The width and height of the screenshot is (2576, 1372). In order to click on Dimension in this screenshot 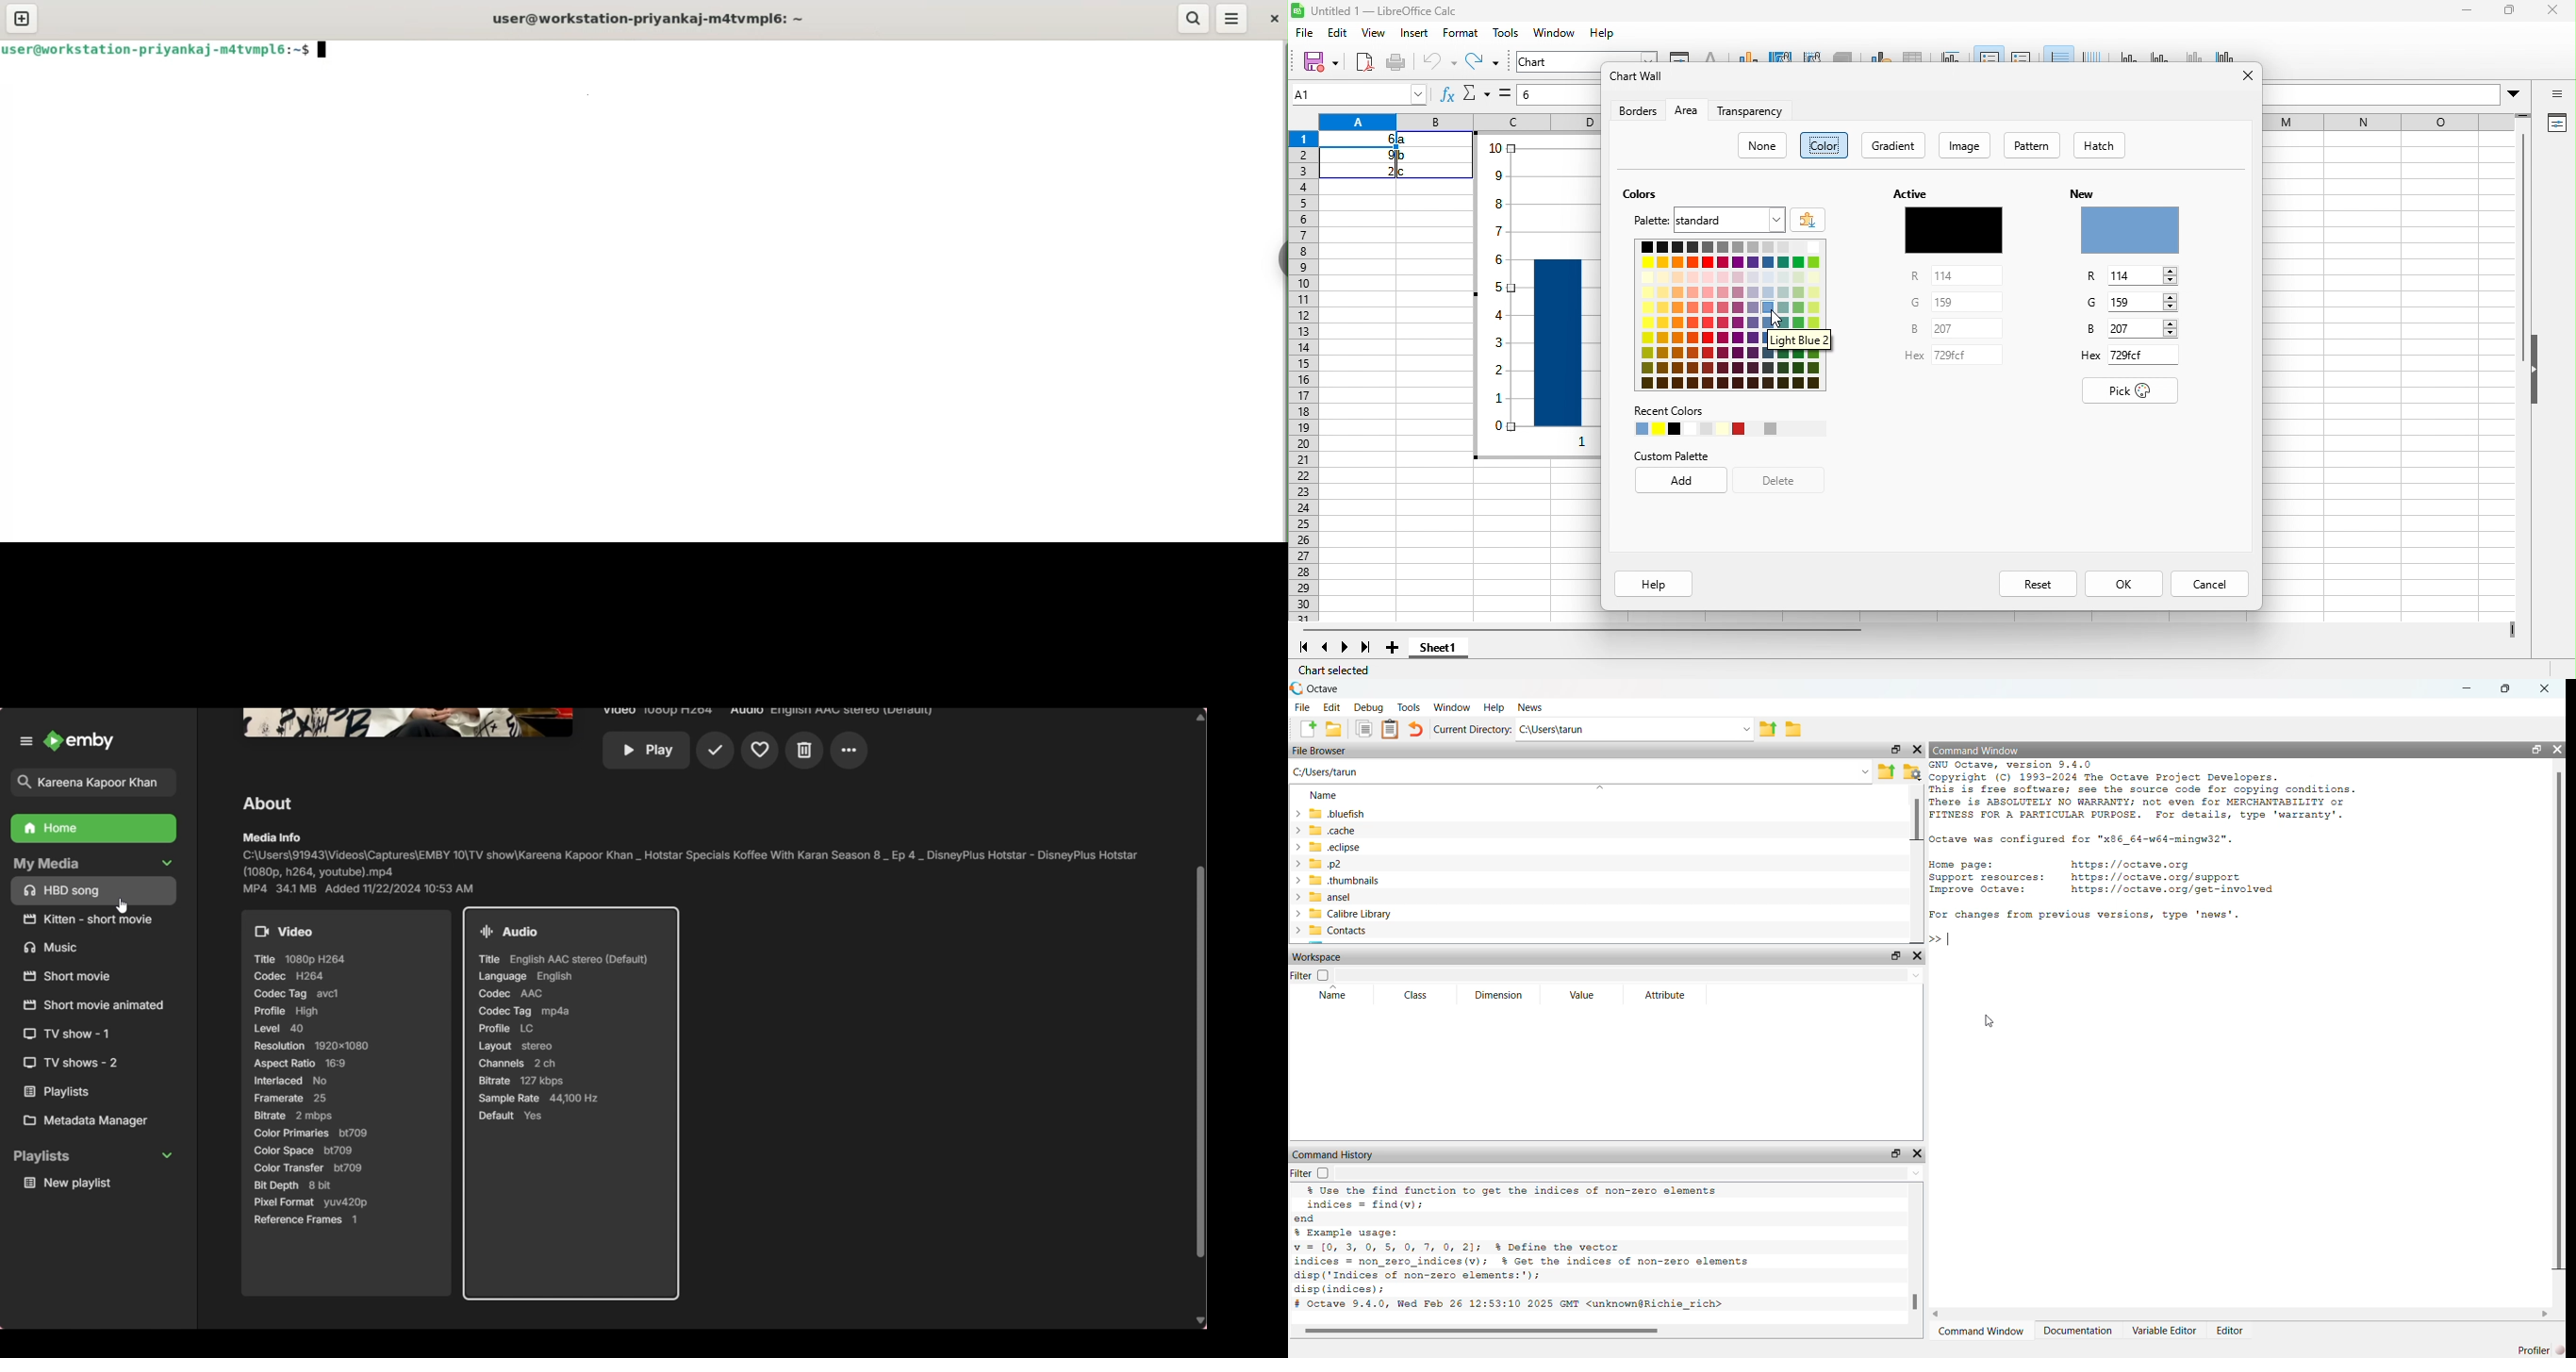, I will do `click(1498, 995)`.